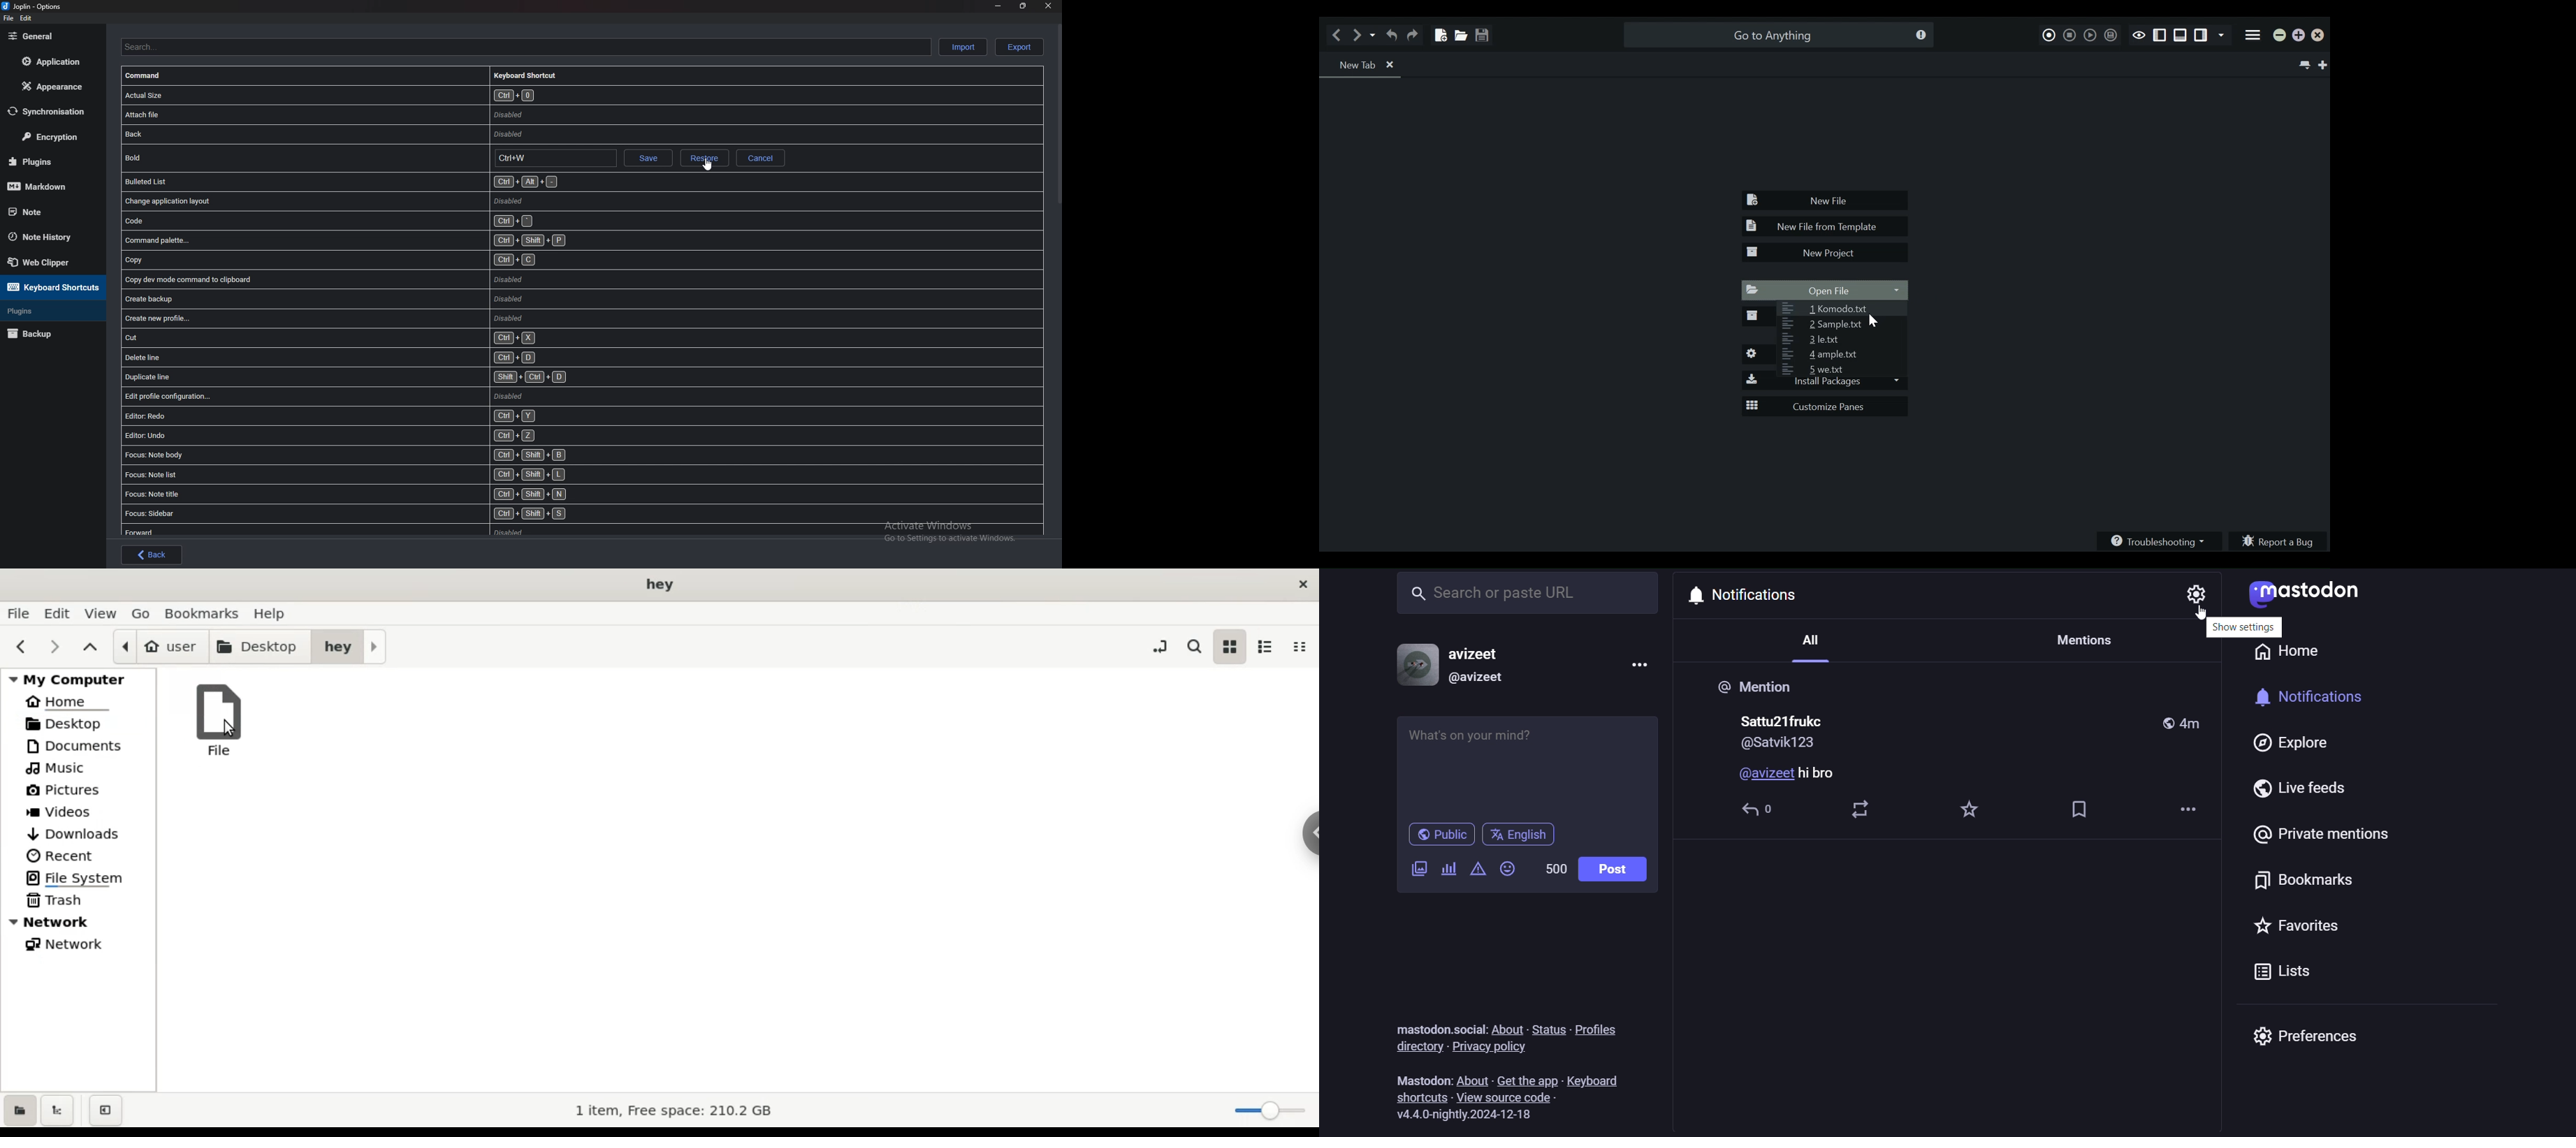 The width and height of the screenshot is (2576, 1148). What do you see at coordinates (8, 18) in the screenshot?
I see `File` at bounding box center [8, 18].